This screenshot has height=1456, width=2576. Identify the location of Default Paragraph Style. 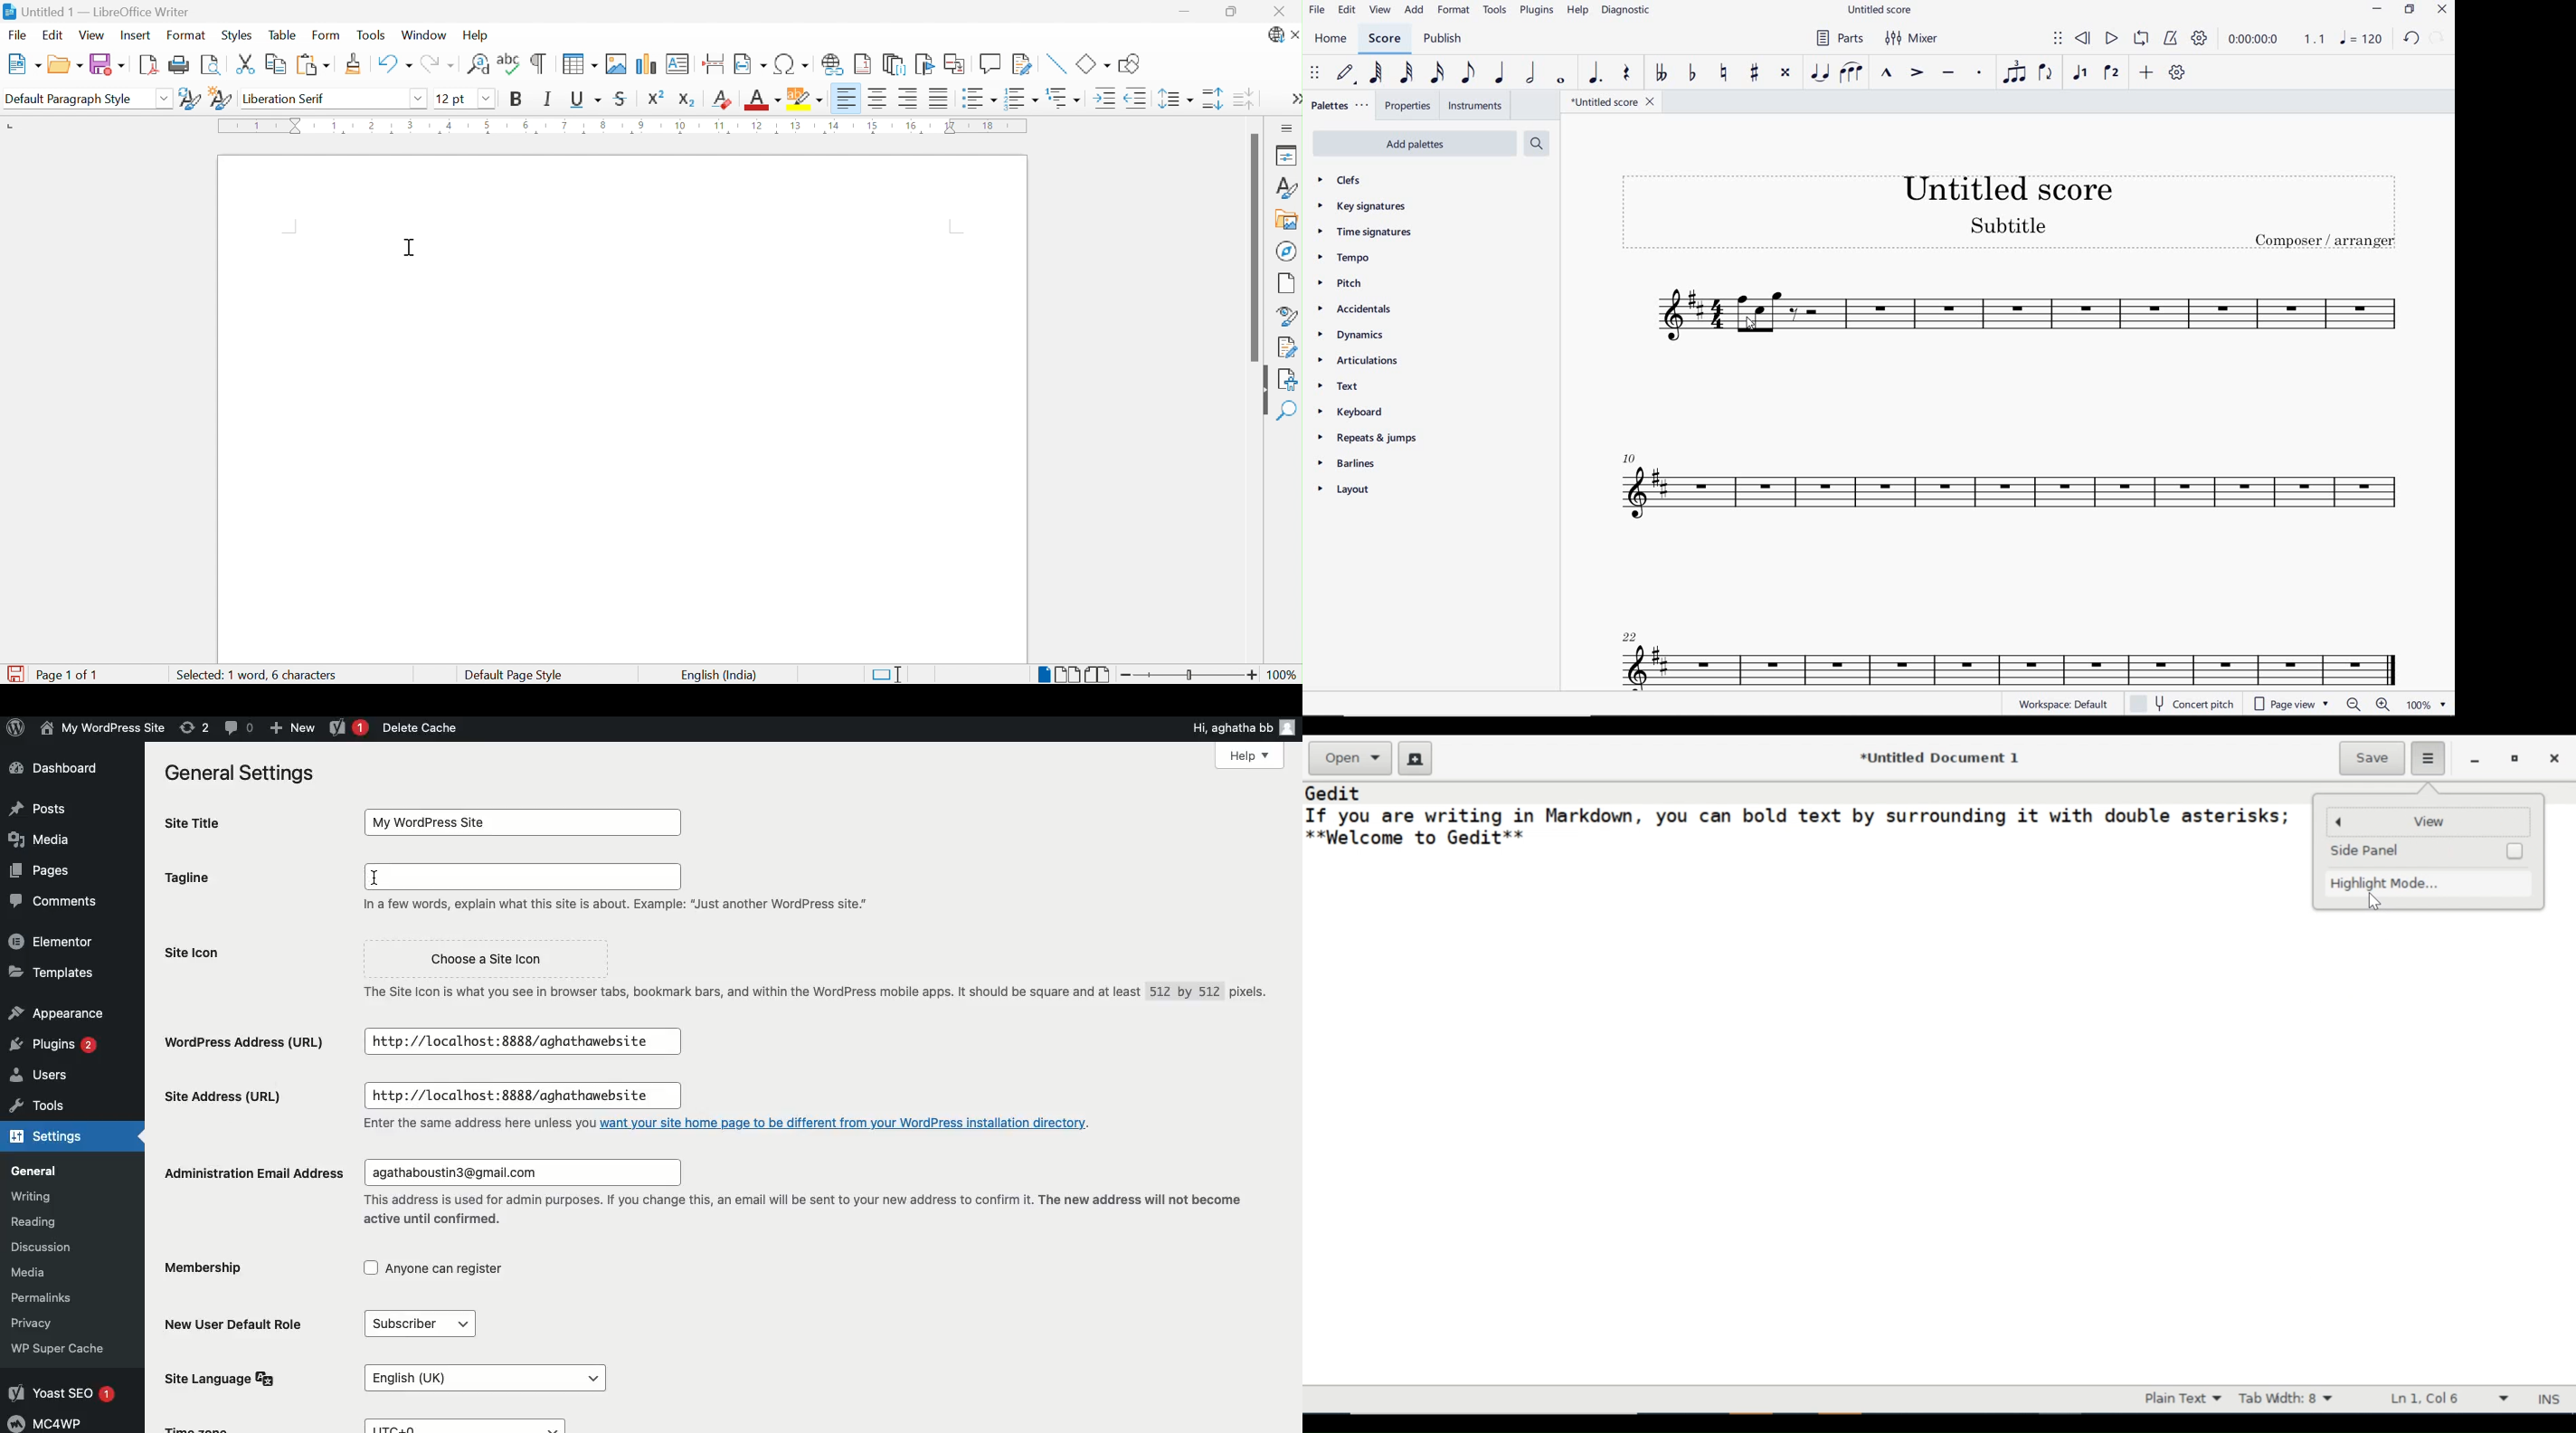
(73, 98).